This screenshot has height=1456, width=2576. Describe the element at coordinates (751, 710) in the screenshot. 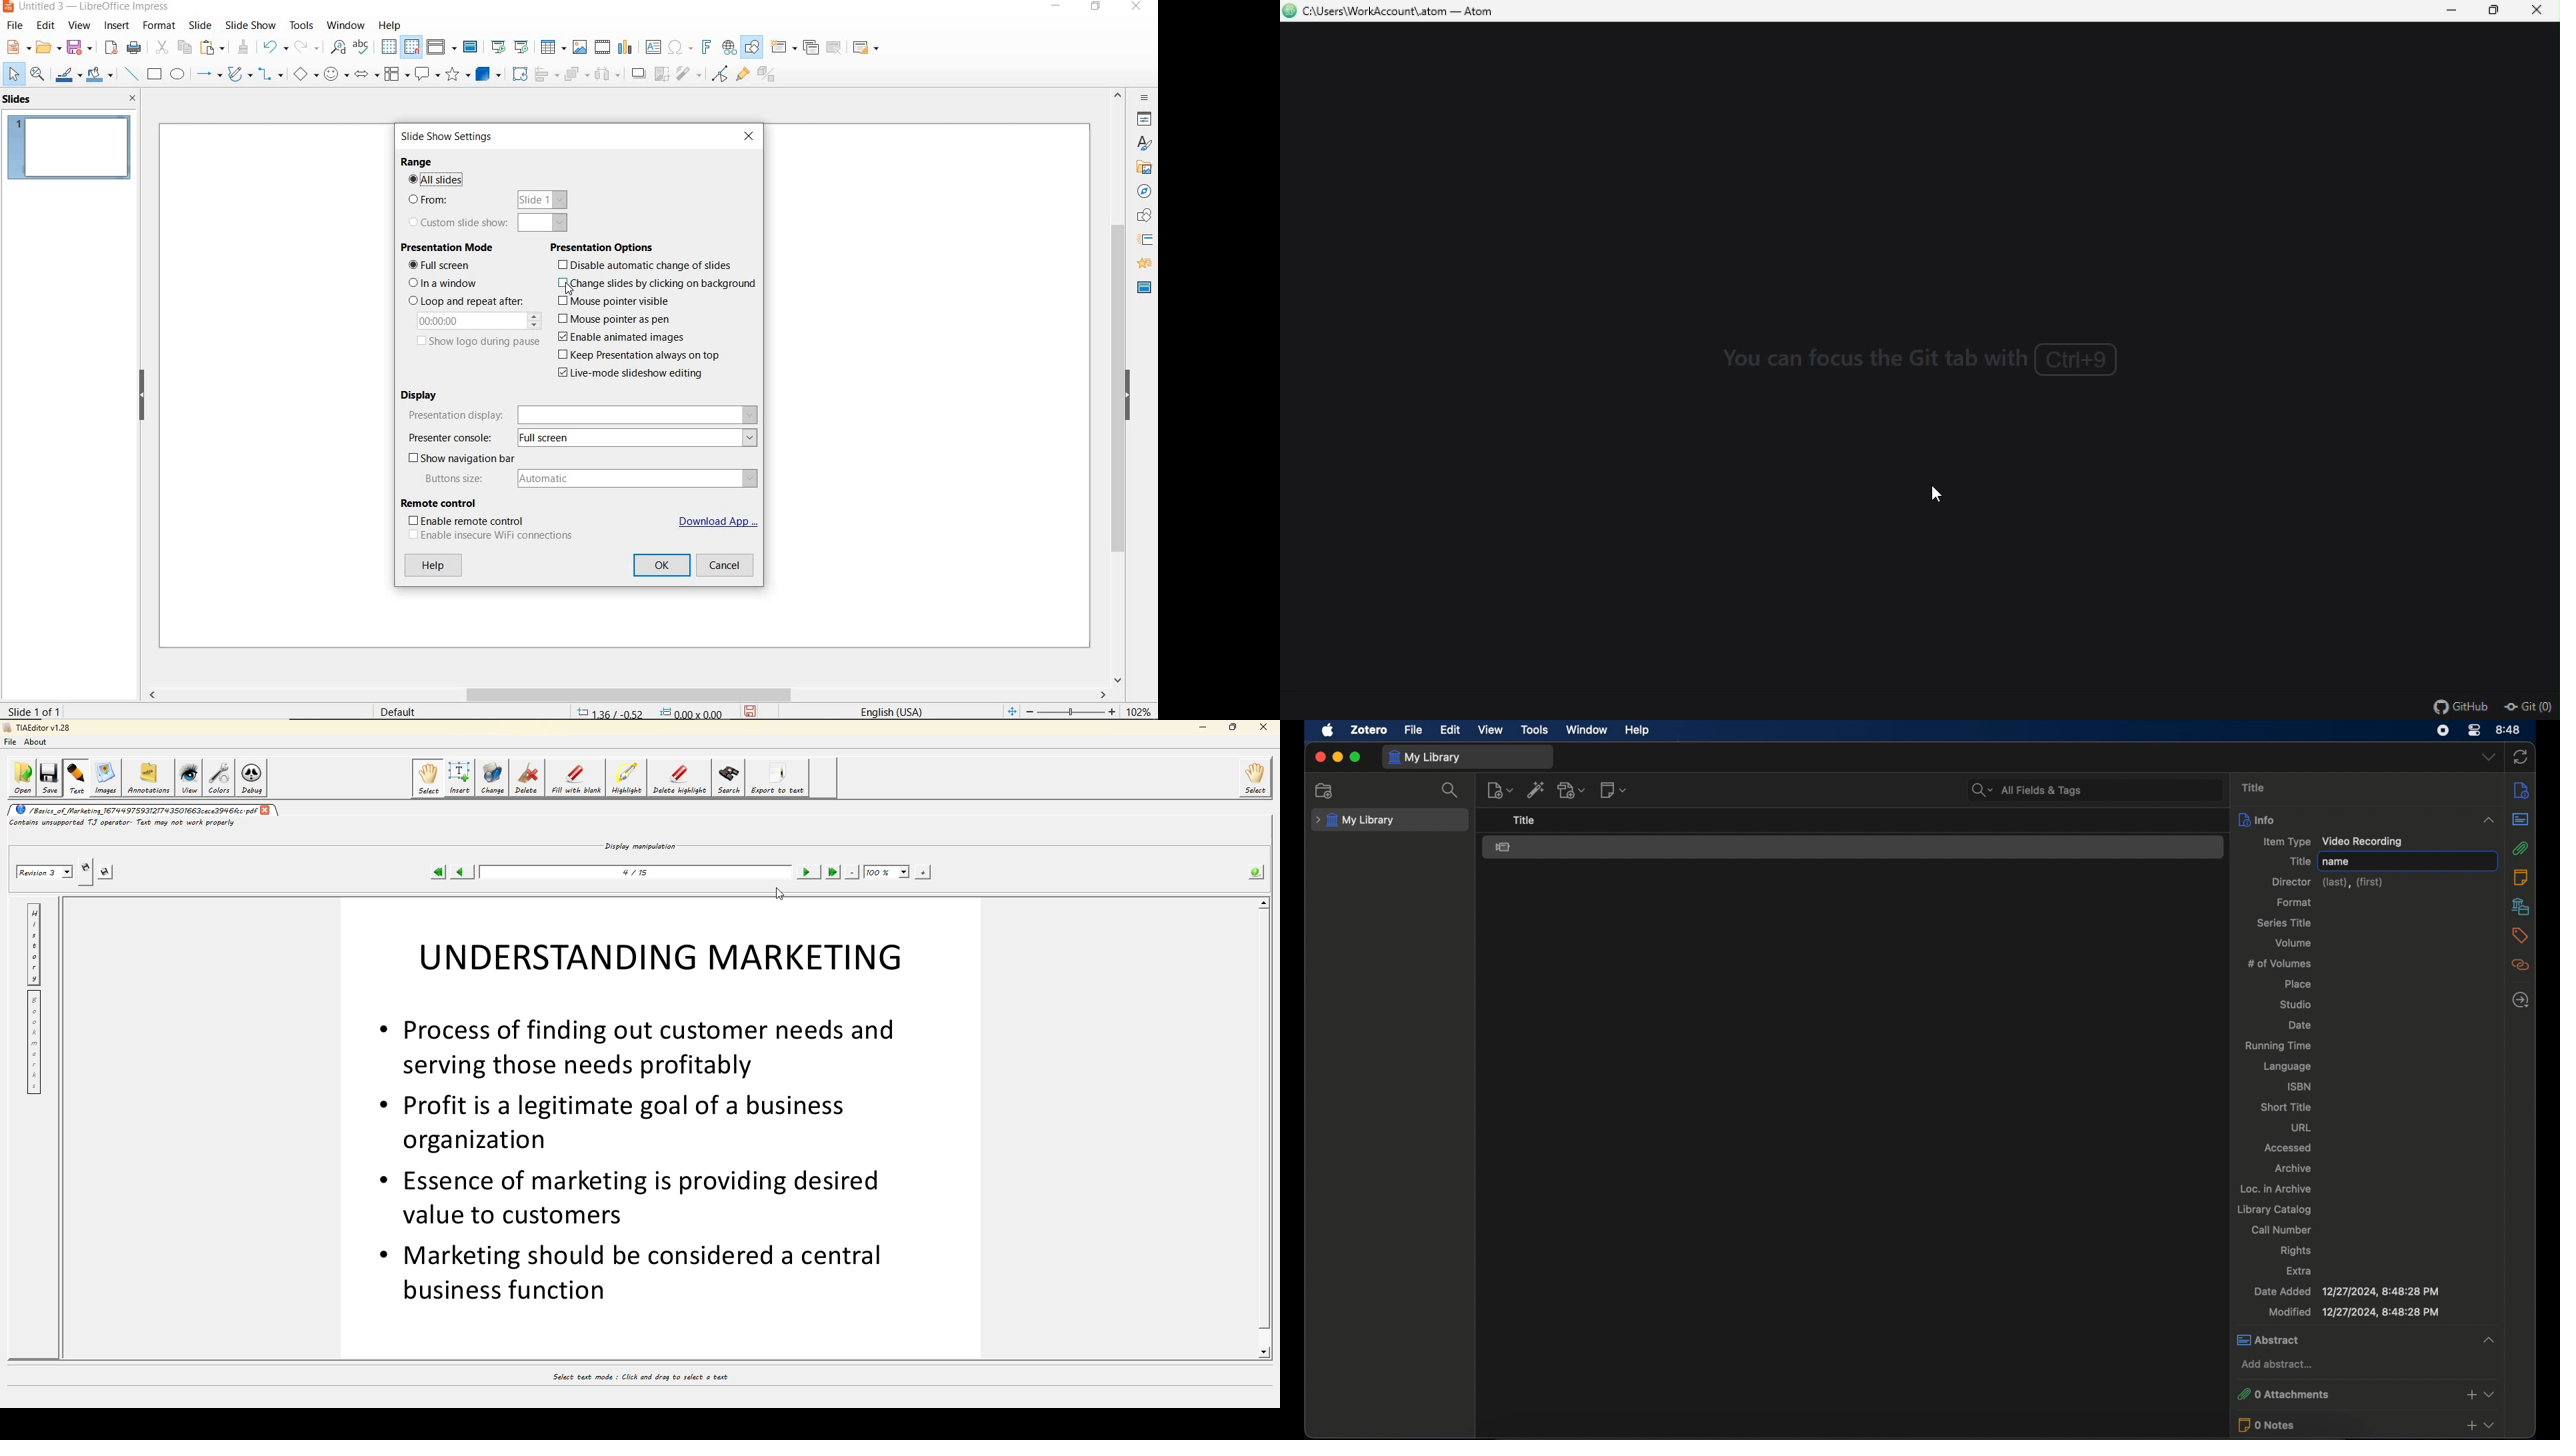

I see `SAVE` at that location.